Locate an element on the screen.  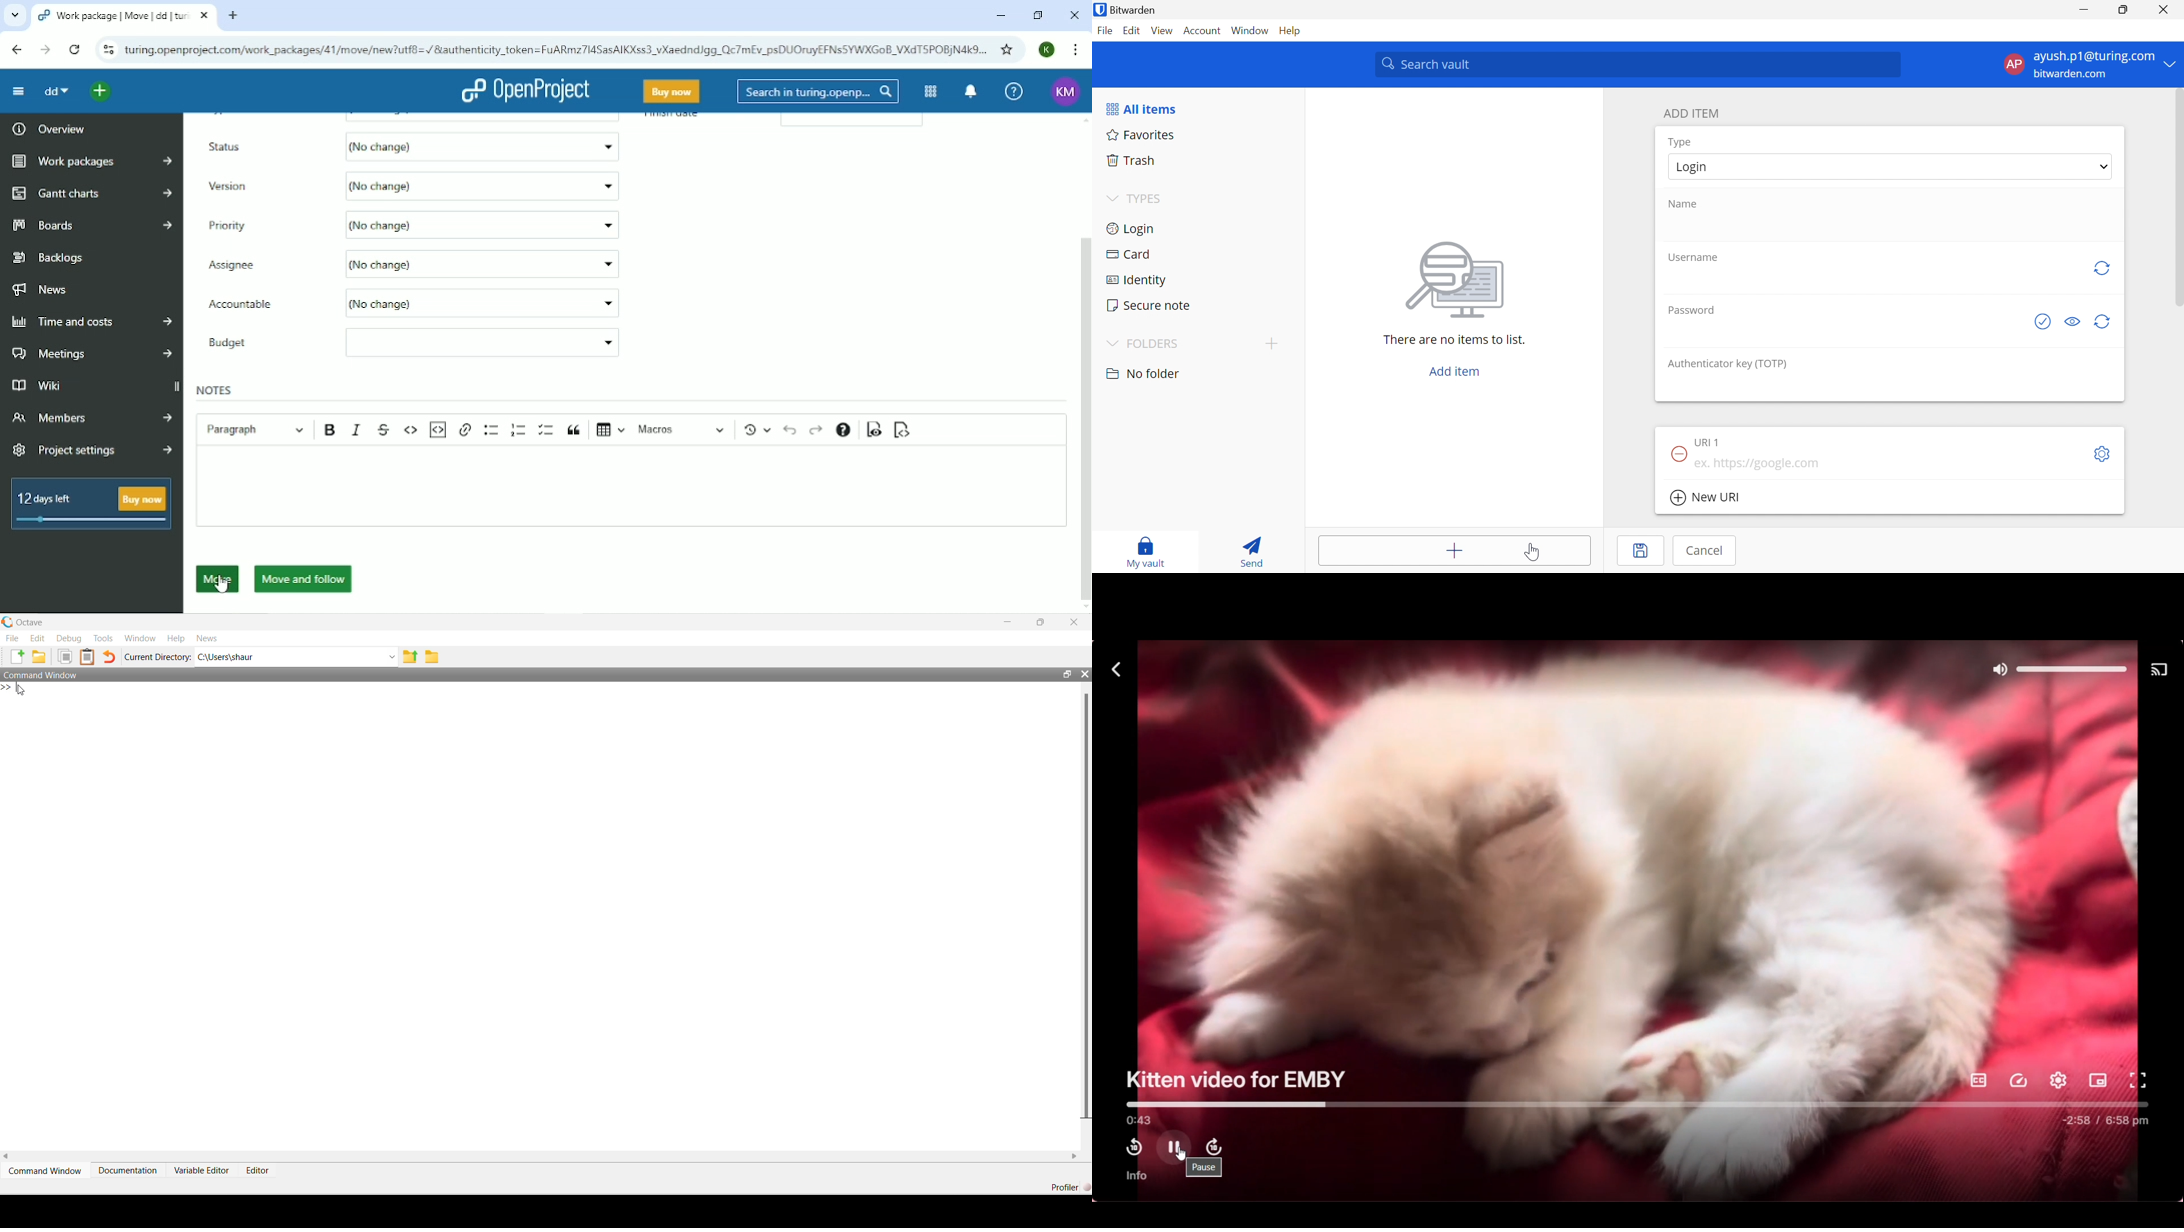
There are no items to list. is located at coordinates (1454, 341).